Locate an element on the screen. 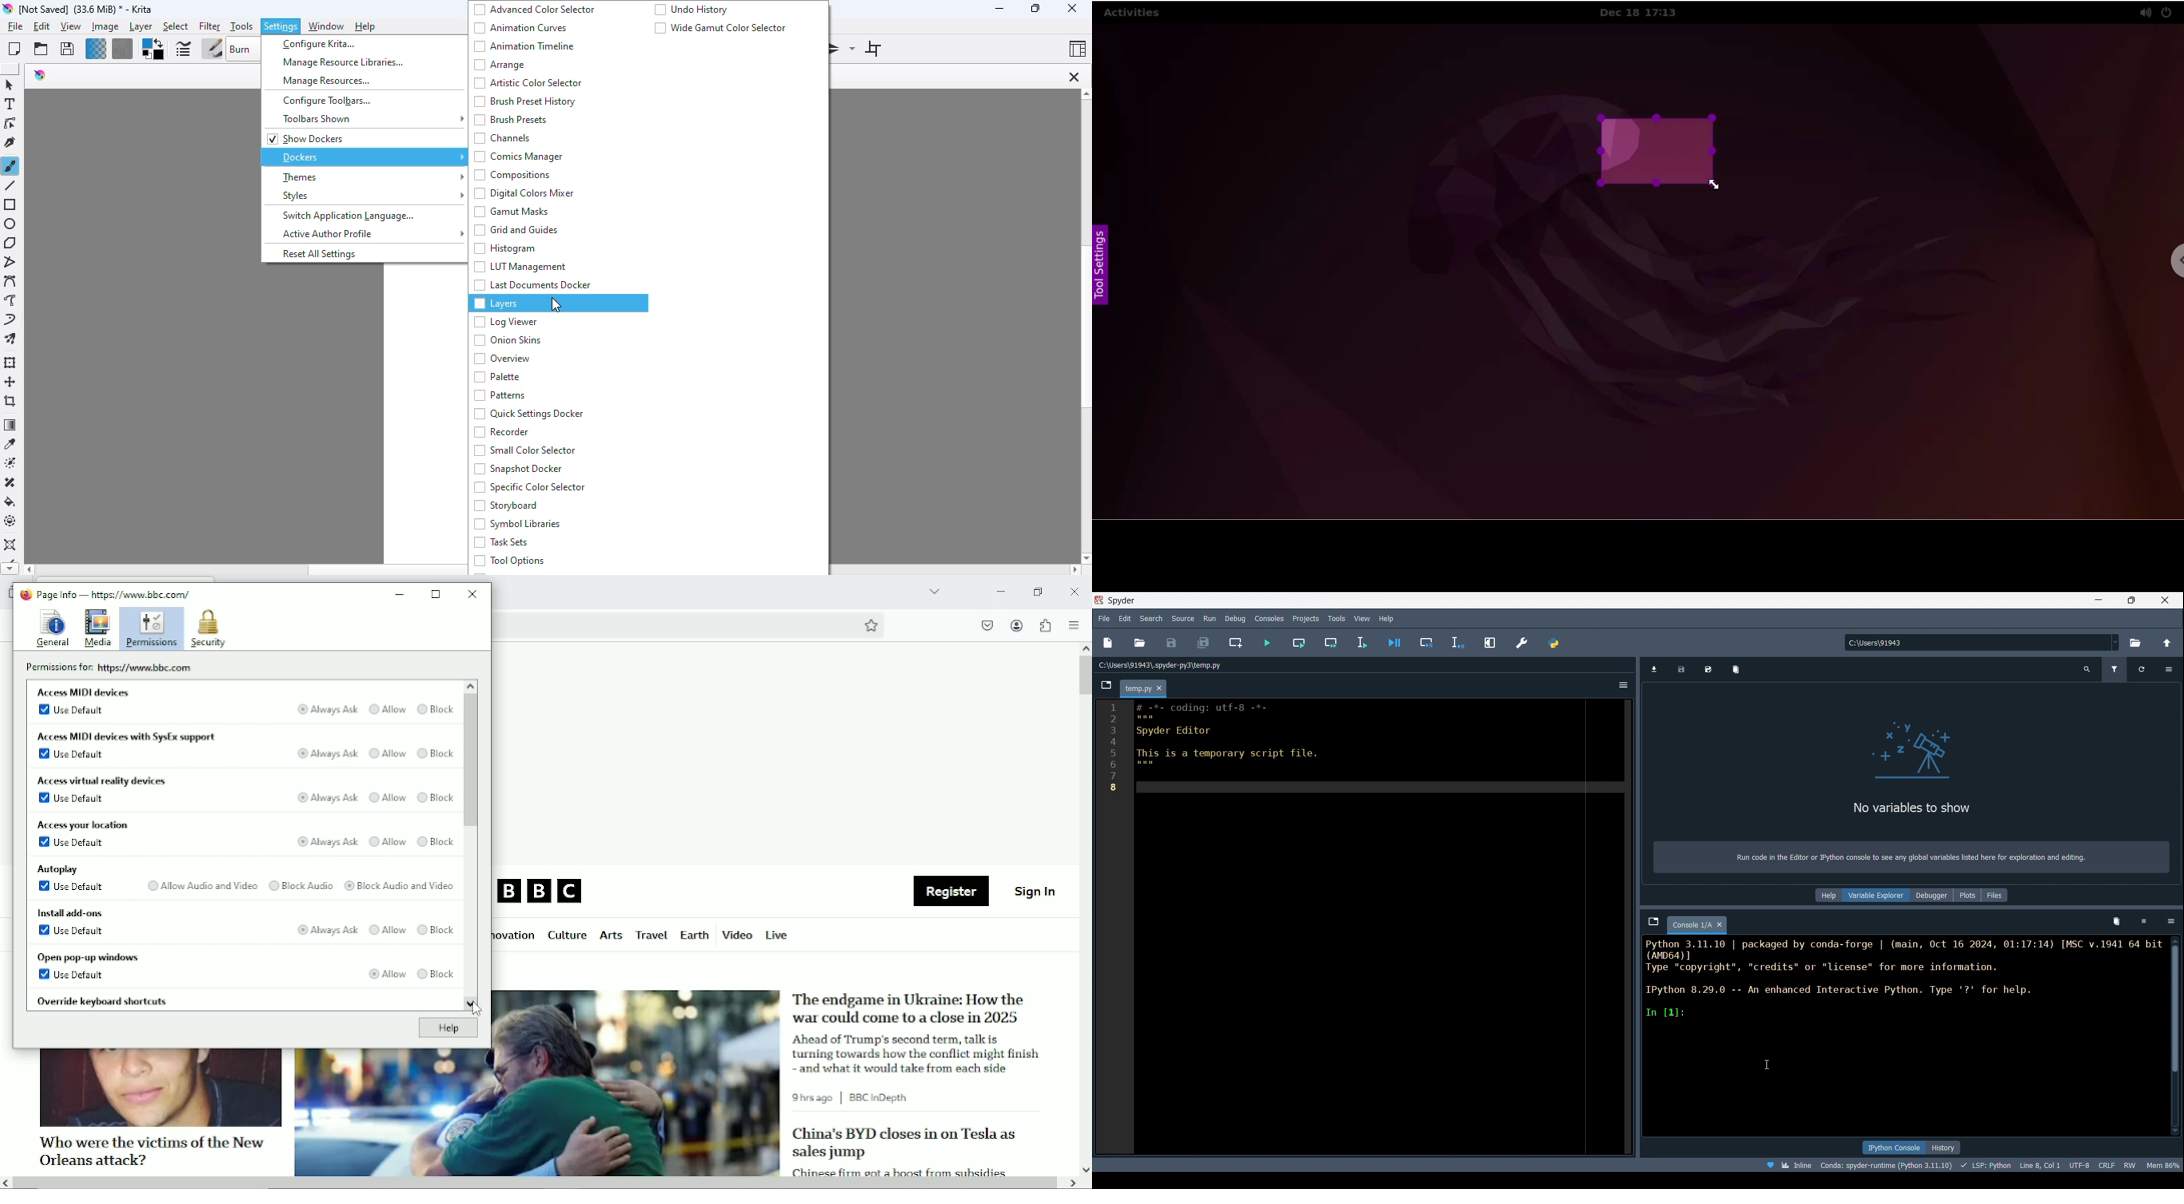 The image size is (2184, 1204). List all tabs is located at coordinates (932, 591).